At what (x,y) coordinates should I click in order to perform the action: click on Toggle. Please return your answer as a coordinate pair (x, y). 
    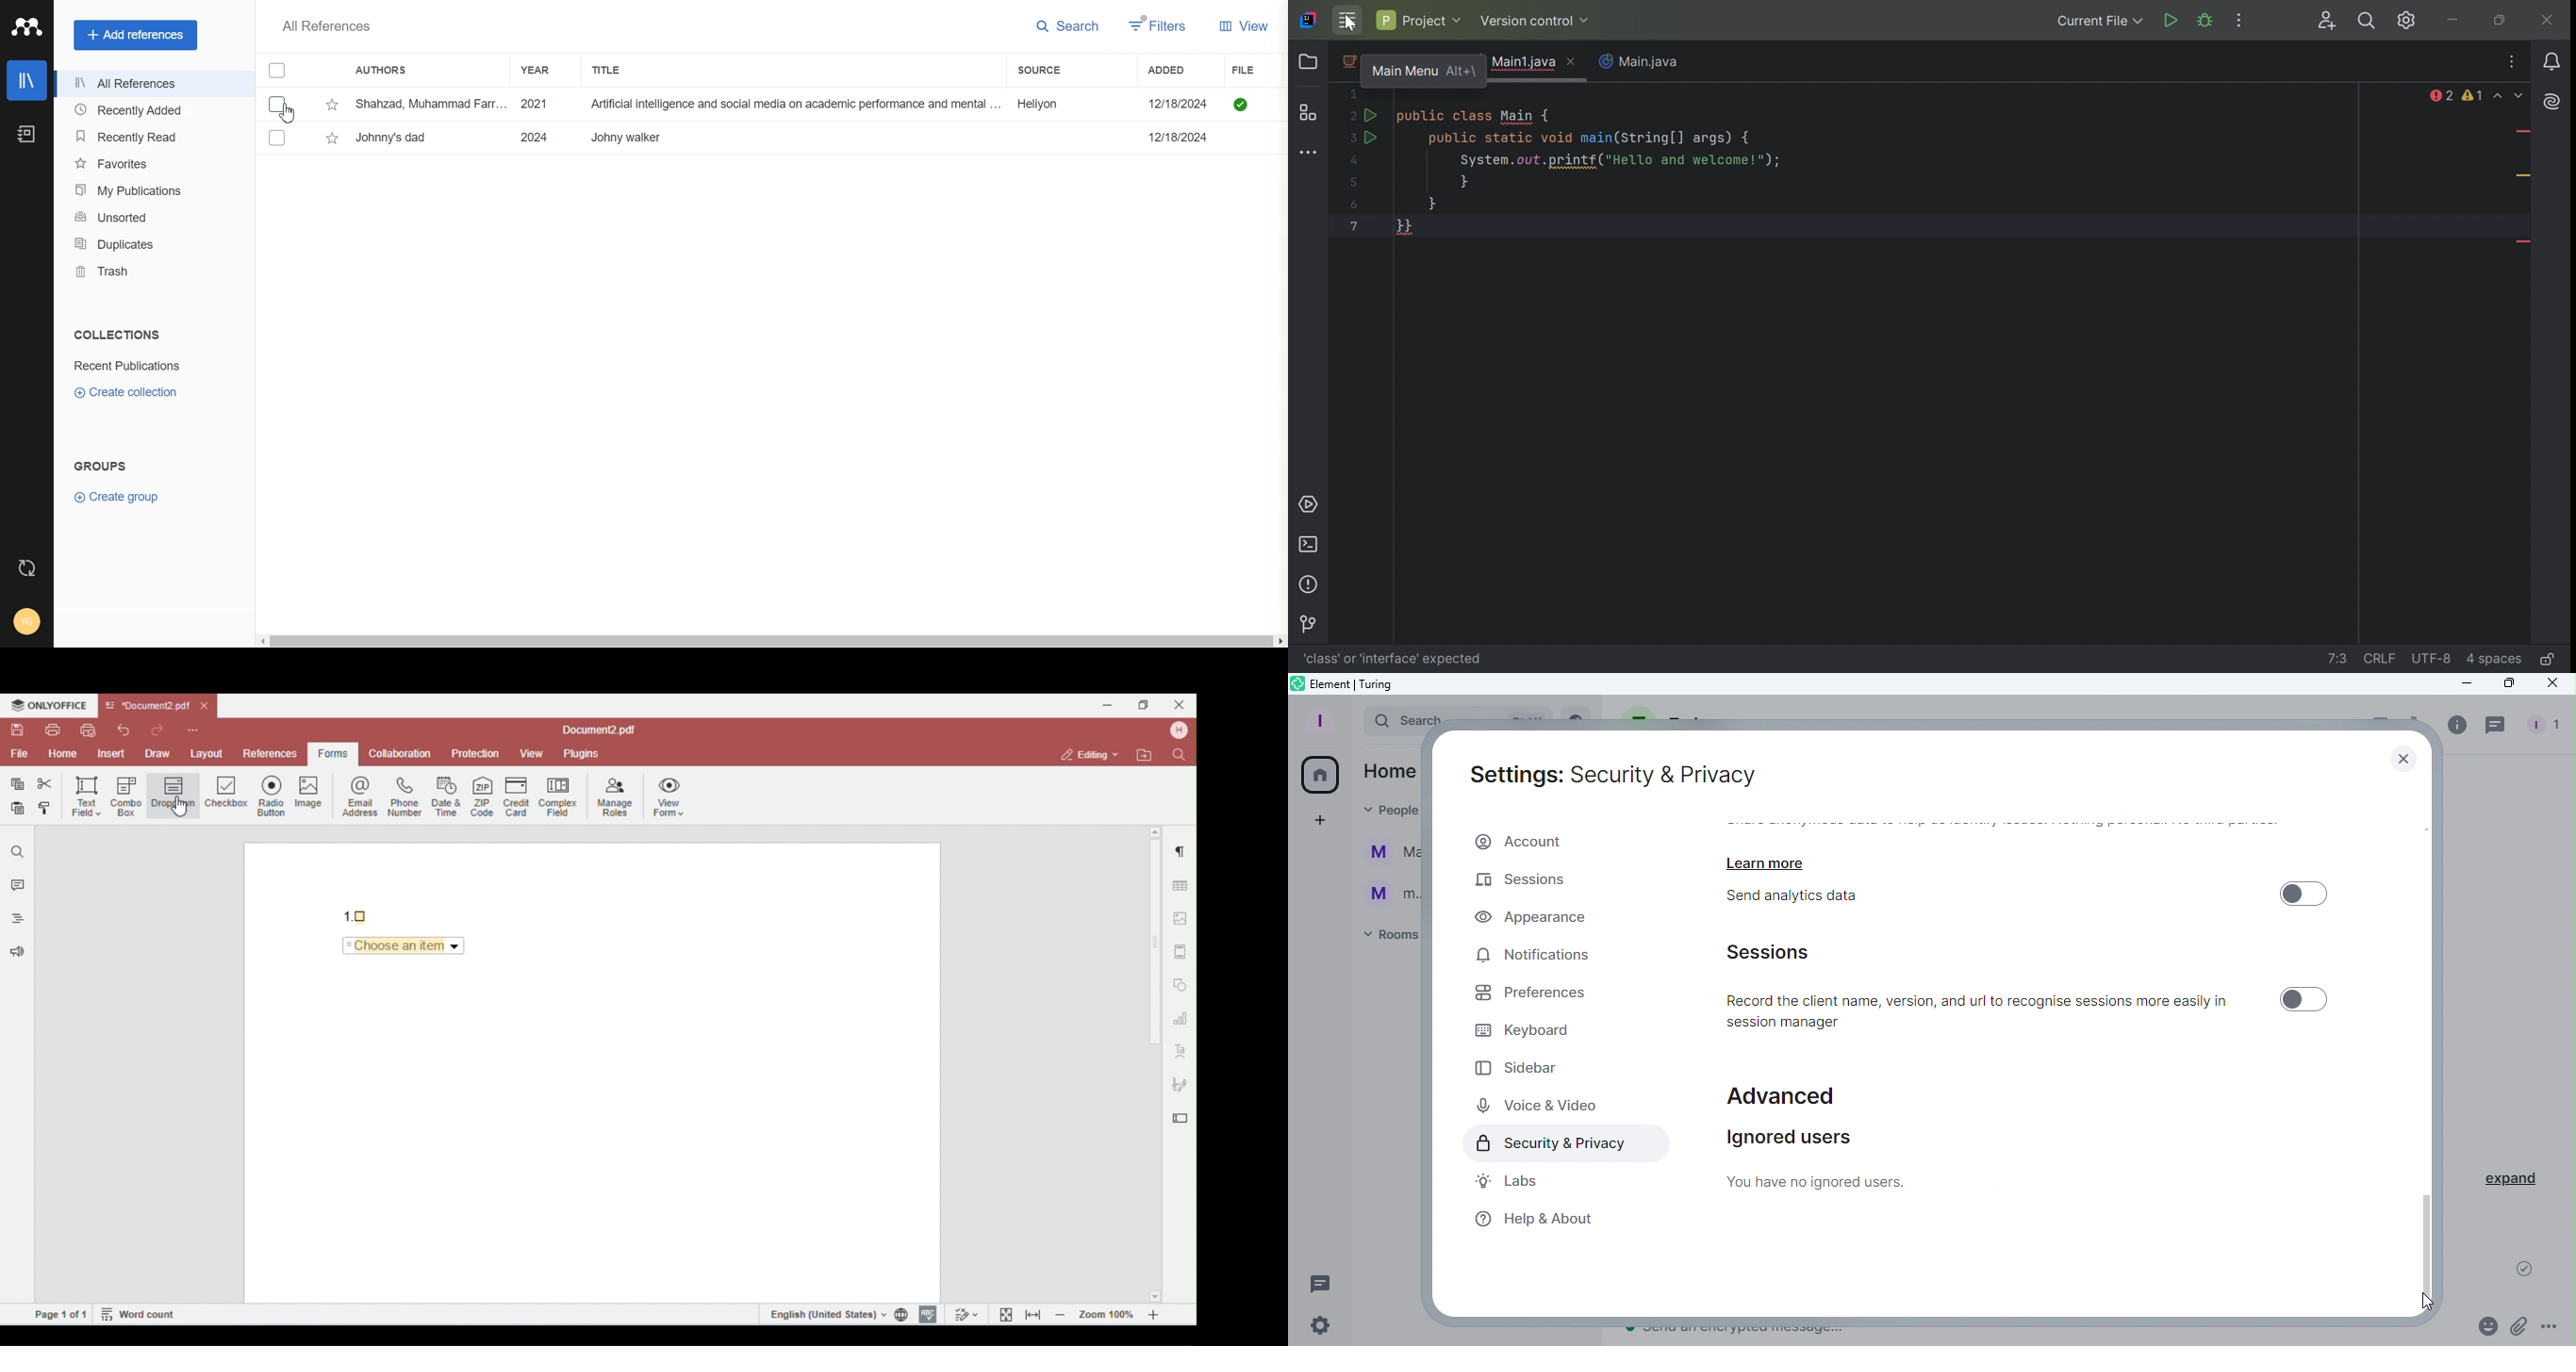
    Looking at the image, I should click on (2301, 999).